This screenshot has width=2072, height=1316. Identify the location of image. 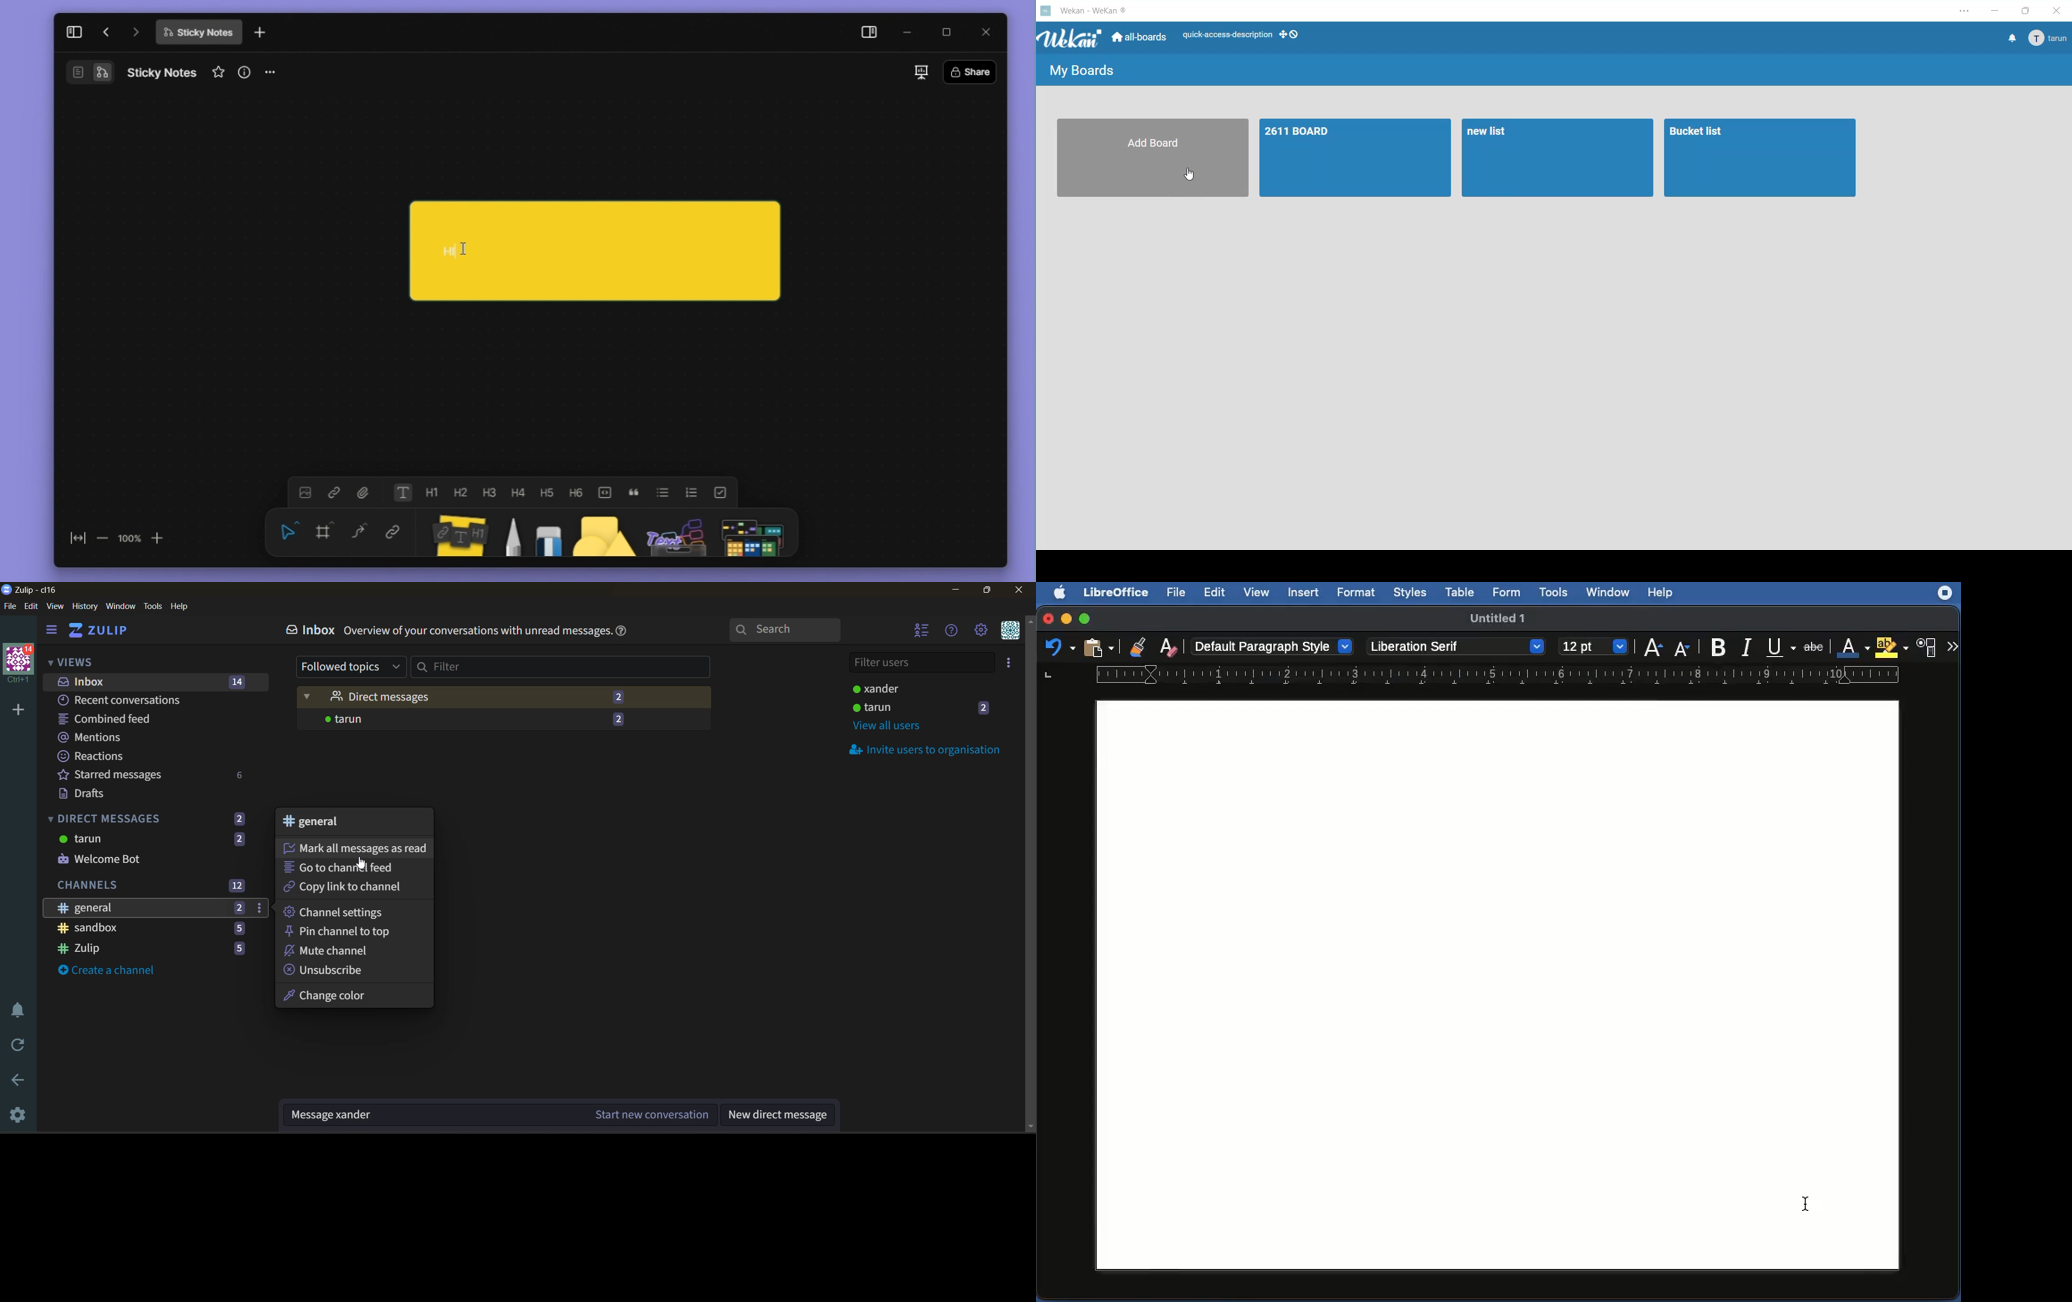
(307, 494).